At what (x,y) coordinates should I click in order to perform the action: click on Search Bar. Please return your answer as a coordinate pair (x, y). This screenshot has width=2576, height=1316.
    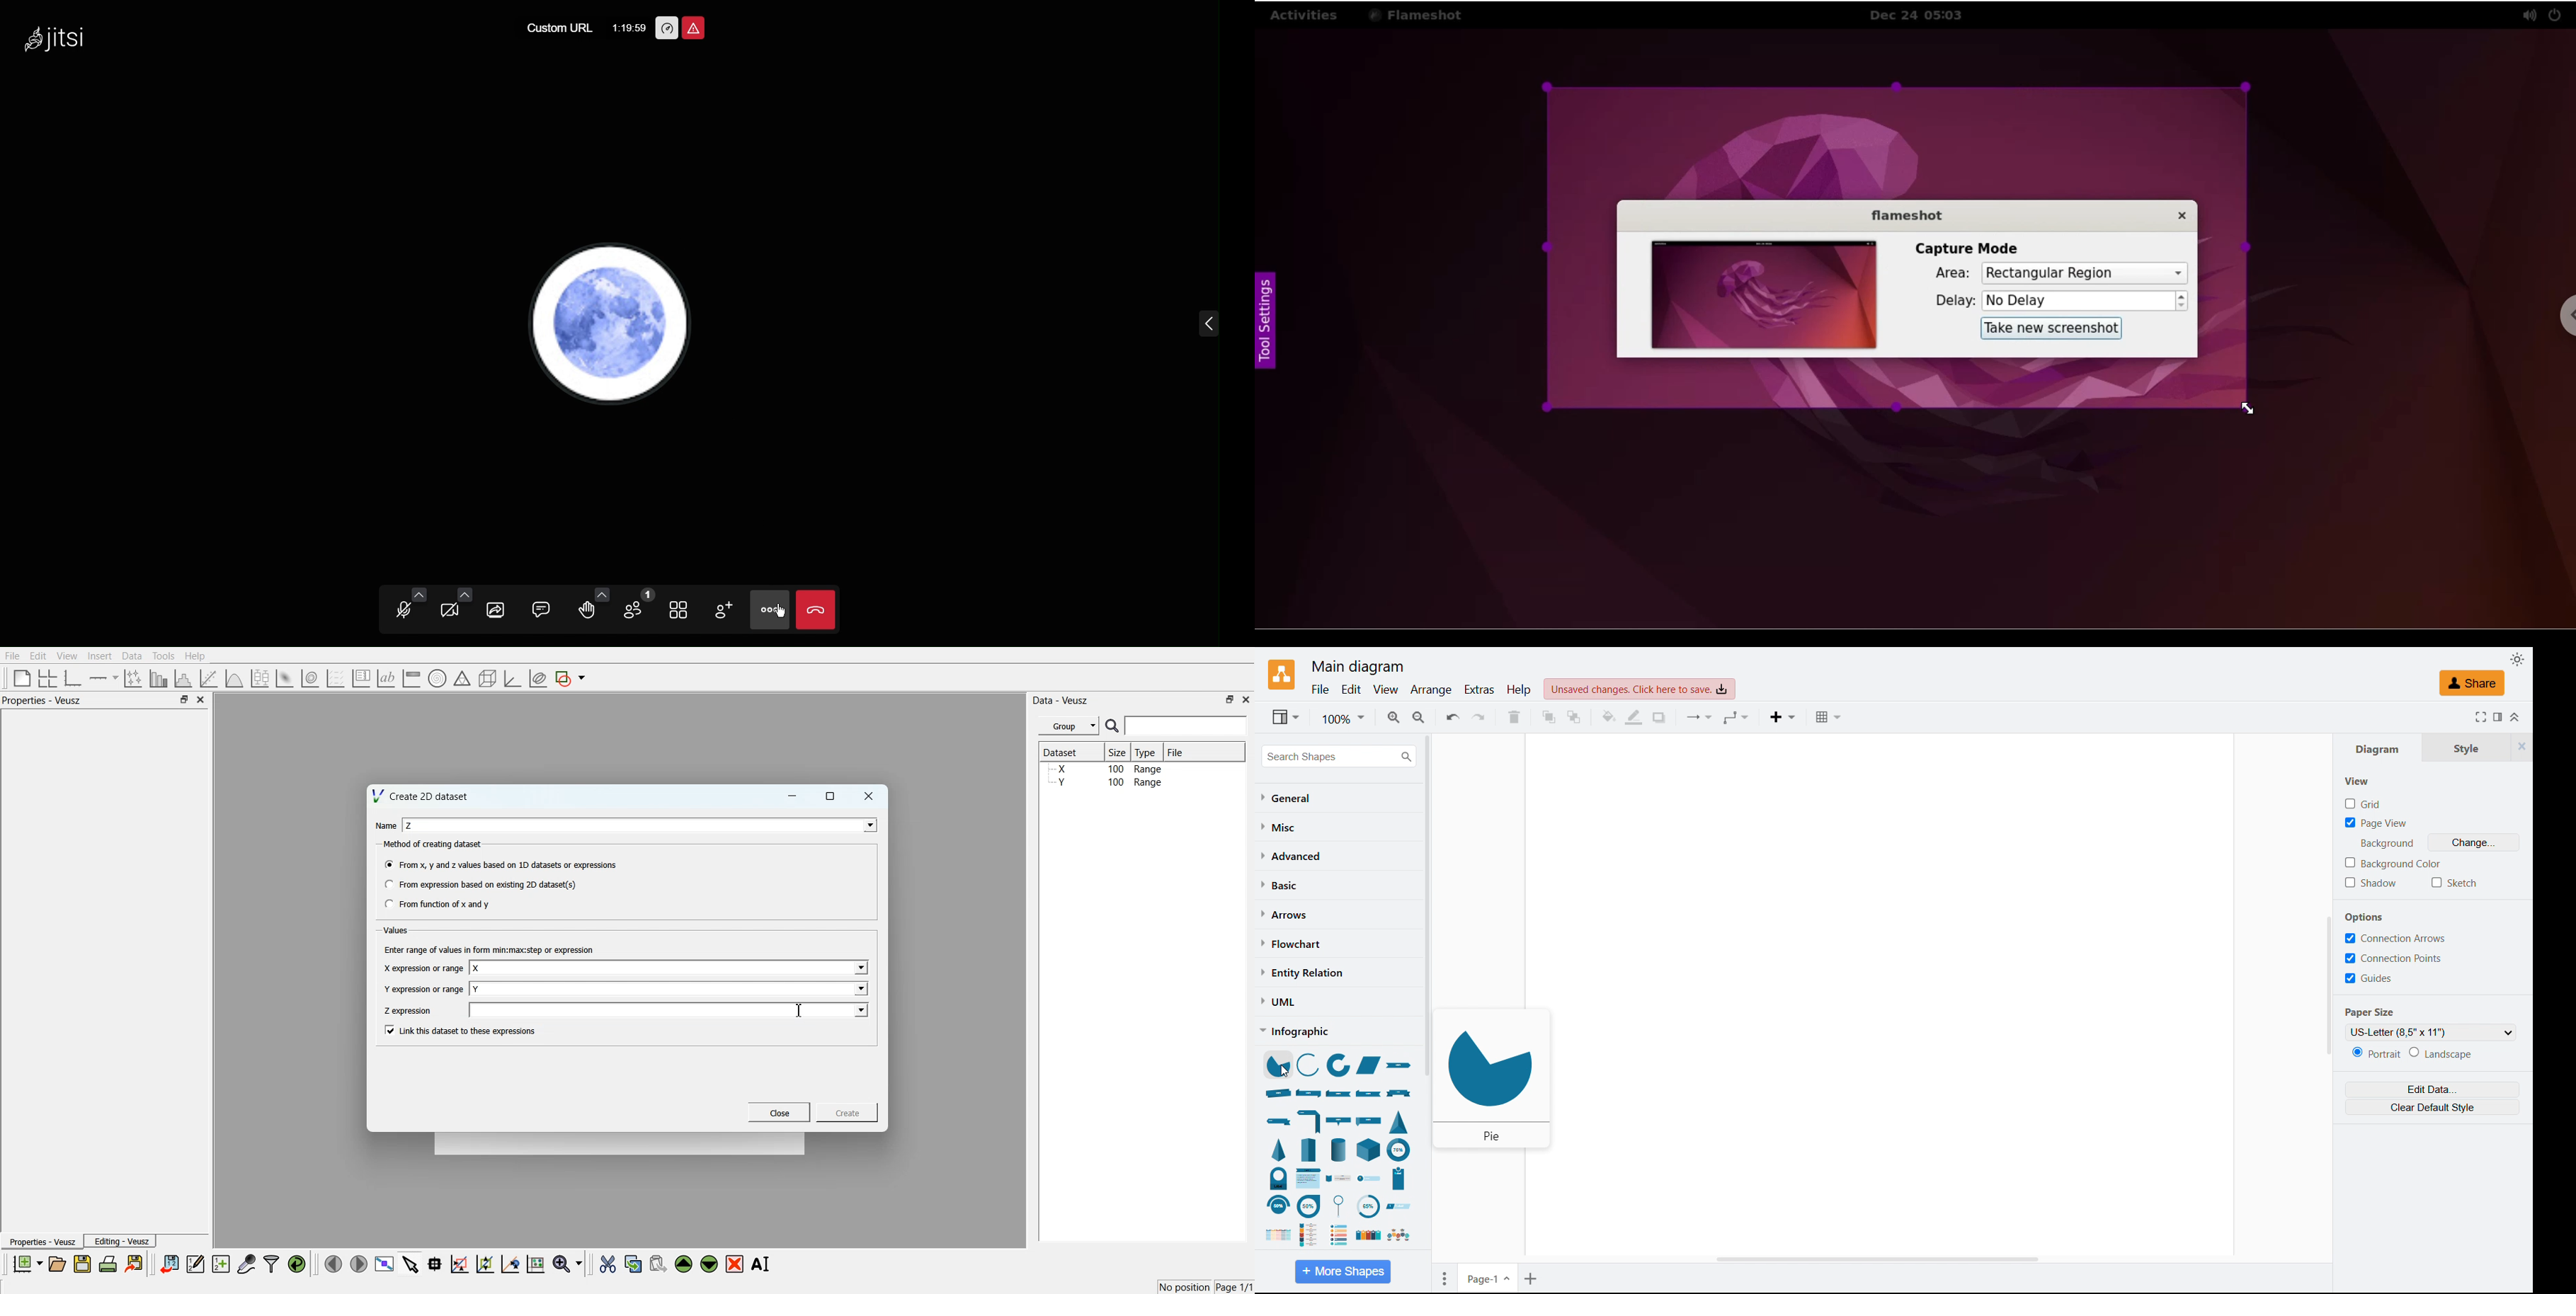
    Looking at the image, I should click on (1177, 725).